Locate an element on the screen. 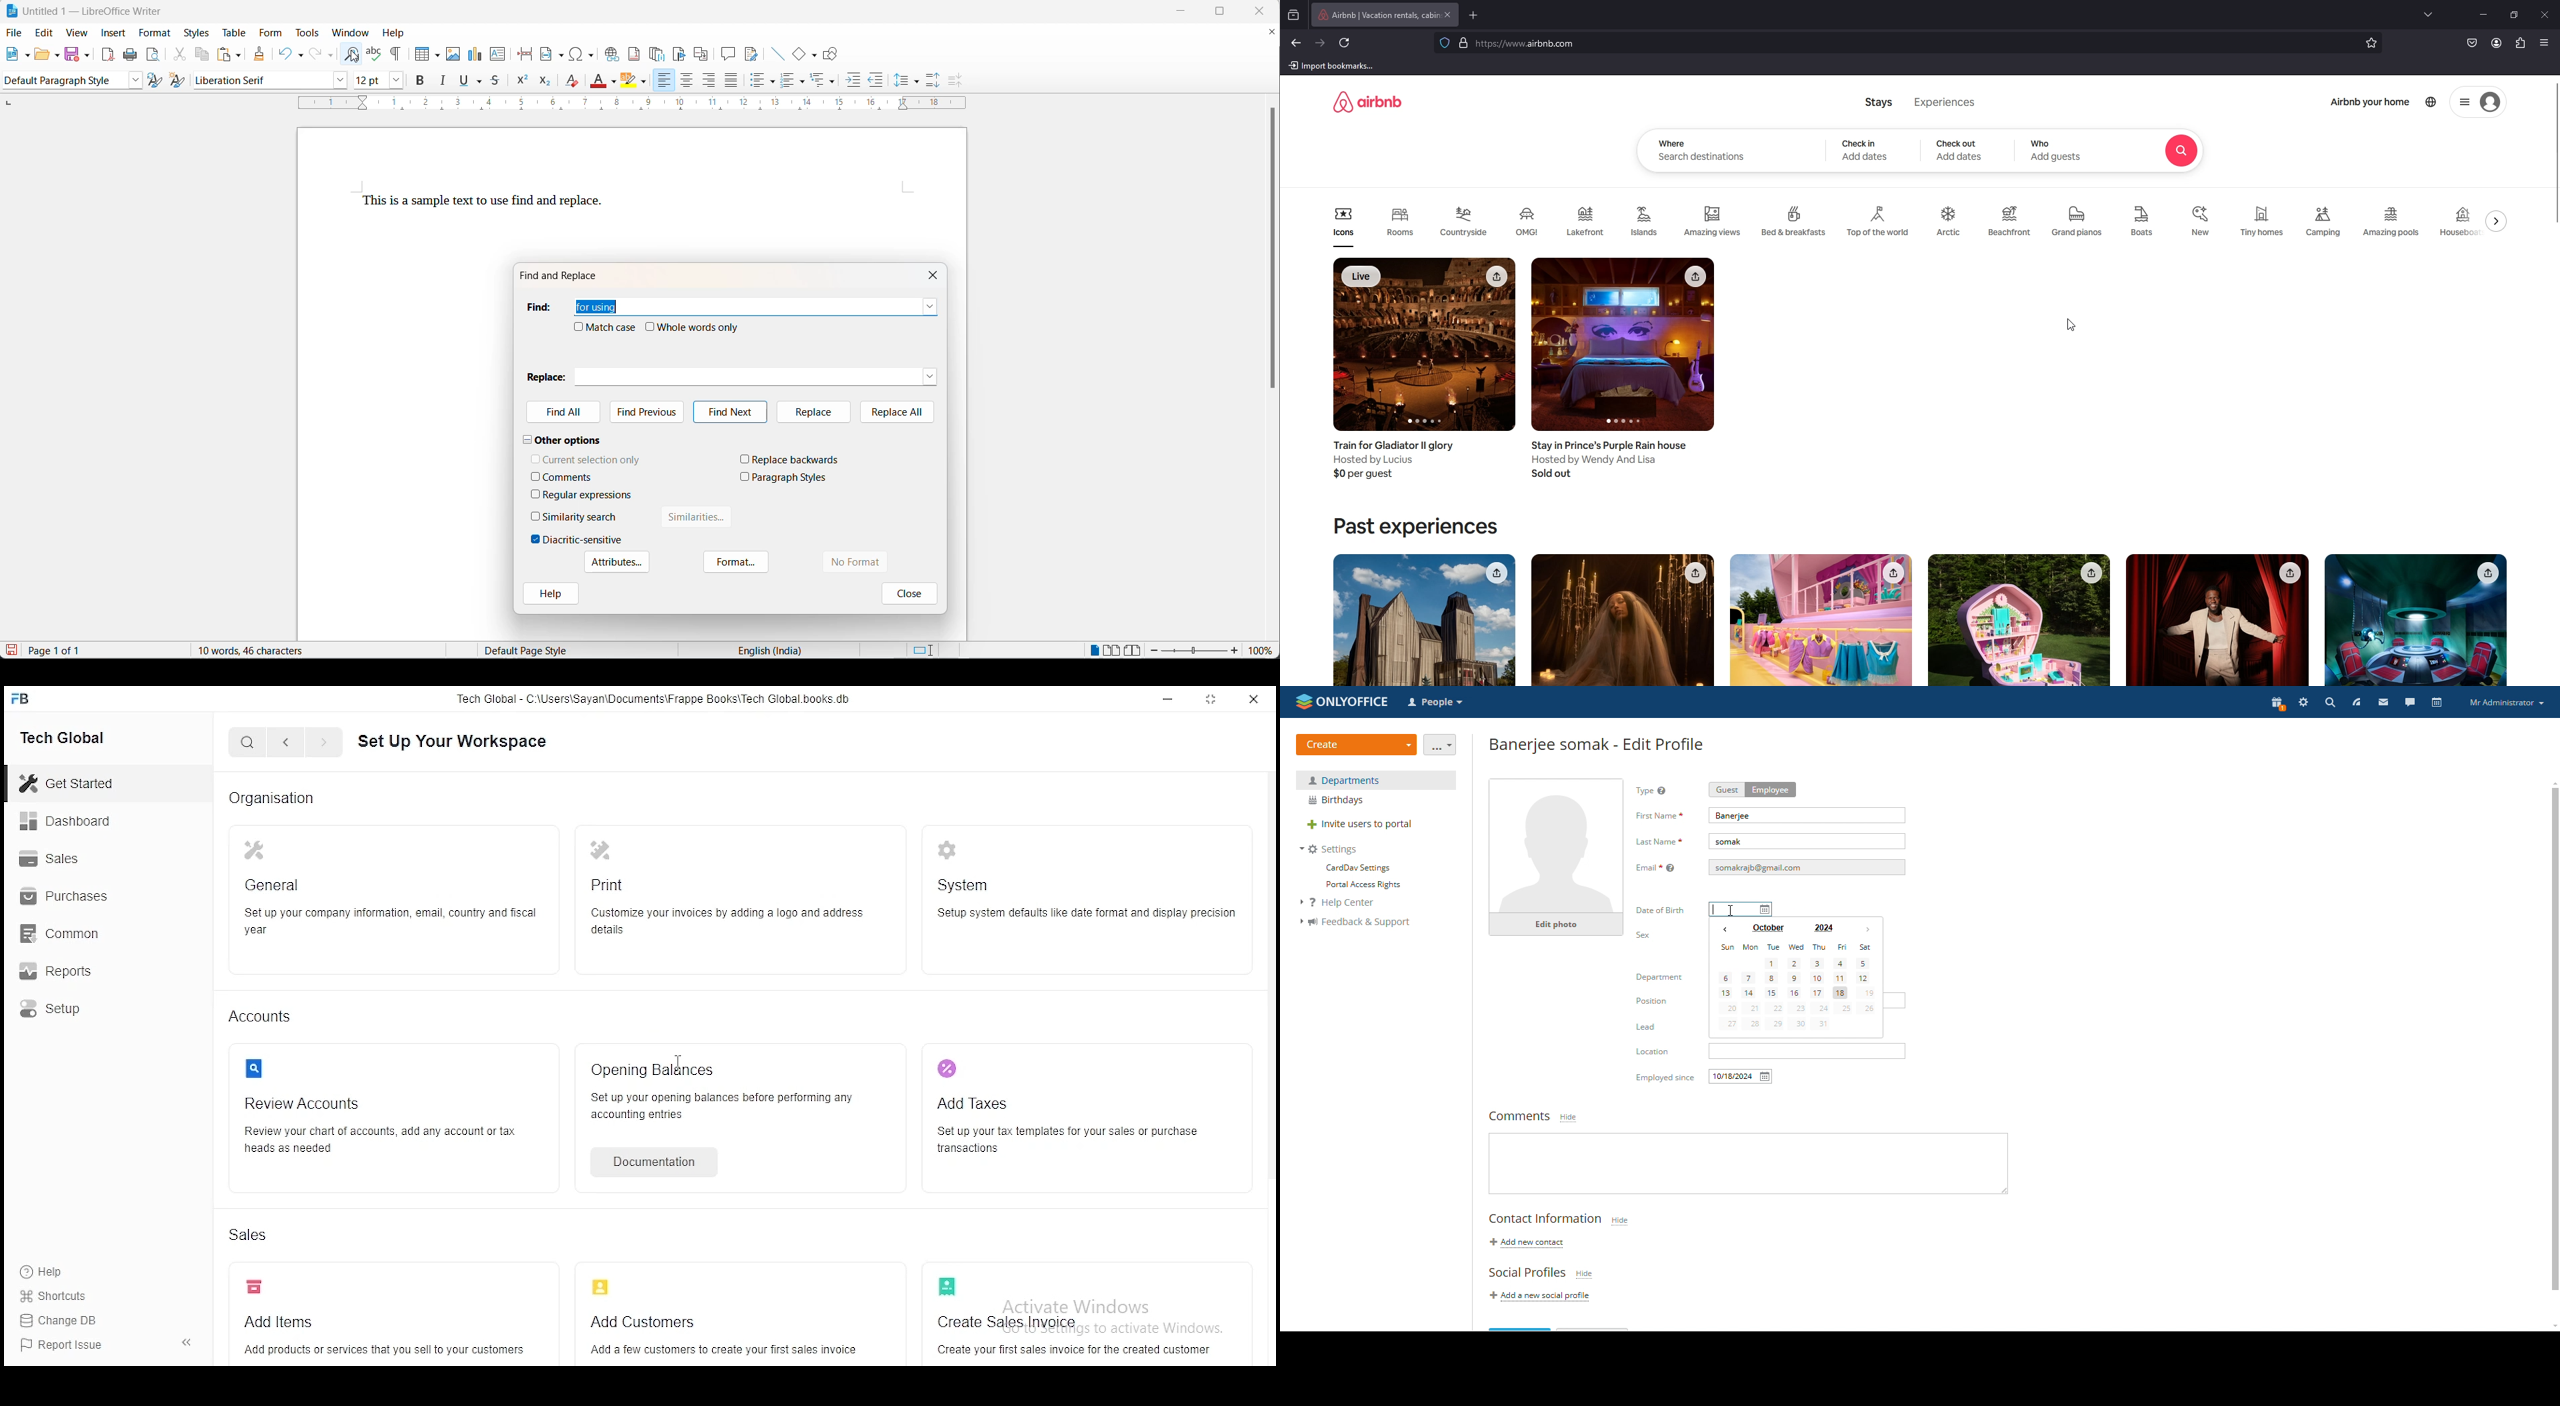  Print  is located at coordinates (722, 894).